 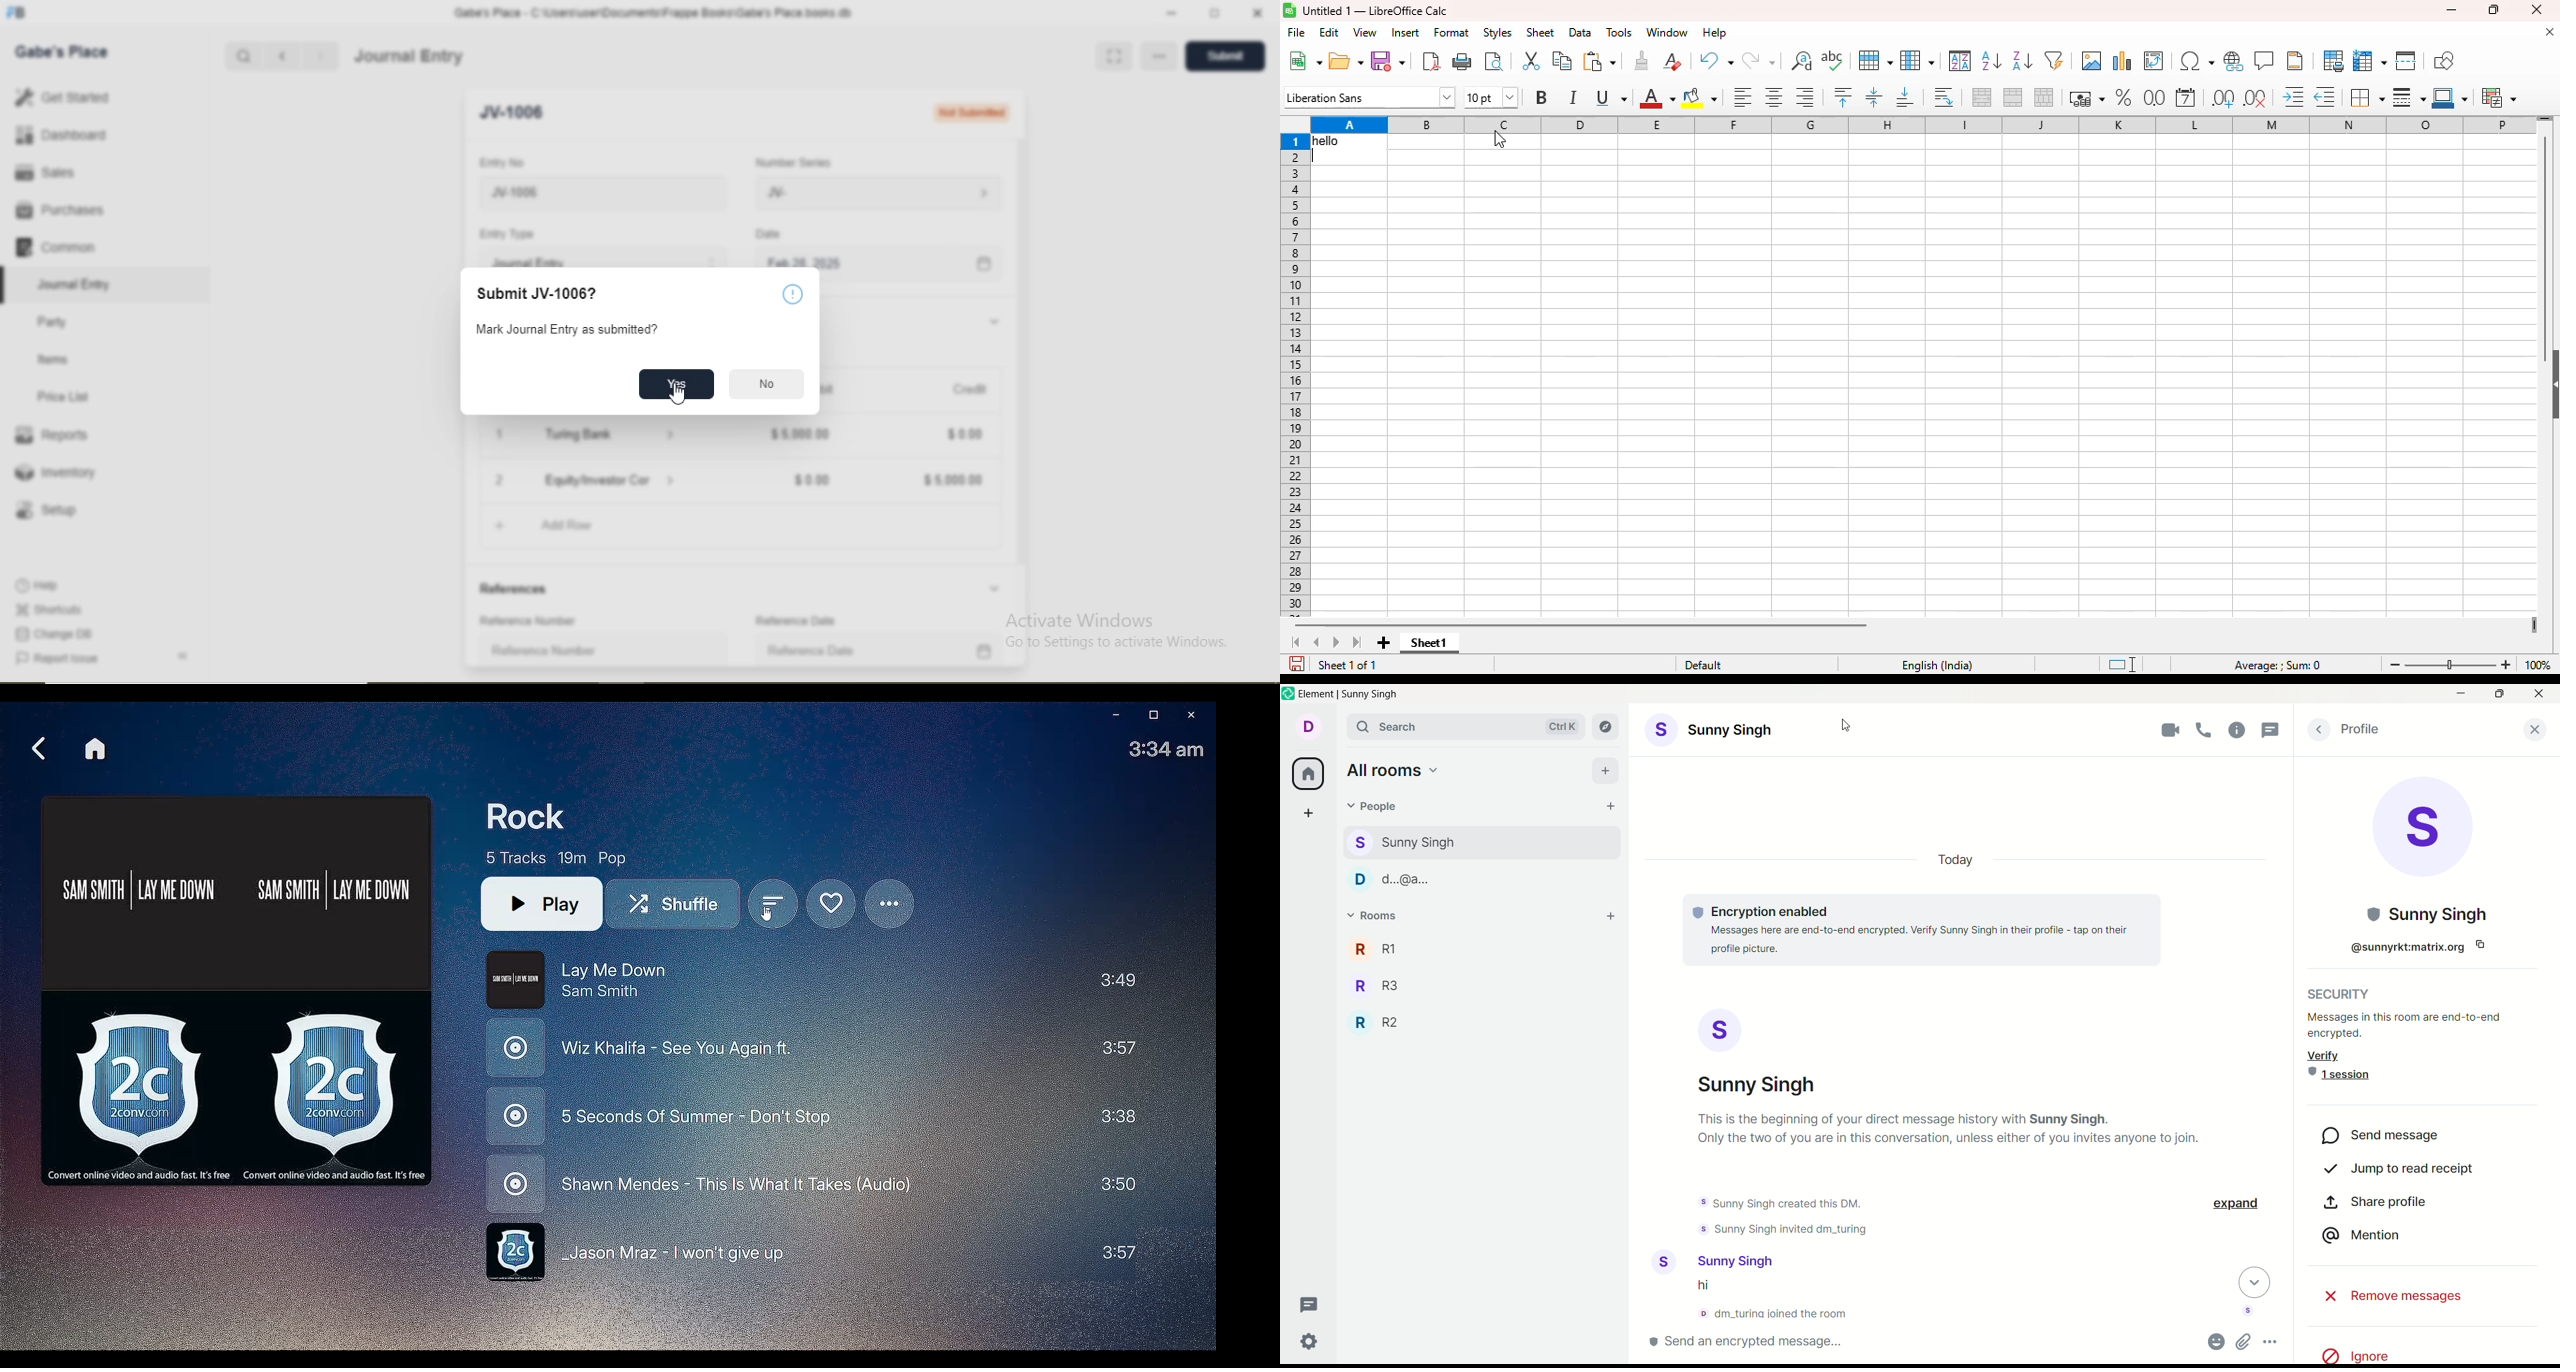 I want to click on zoom factor, so click(x=2538, y=666).